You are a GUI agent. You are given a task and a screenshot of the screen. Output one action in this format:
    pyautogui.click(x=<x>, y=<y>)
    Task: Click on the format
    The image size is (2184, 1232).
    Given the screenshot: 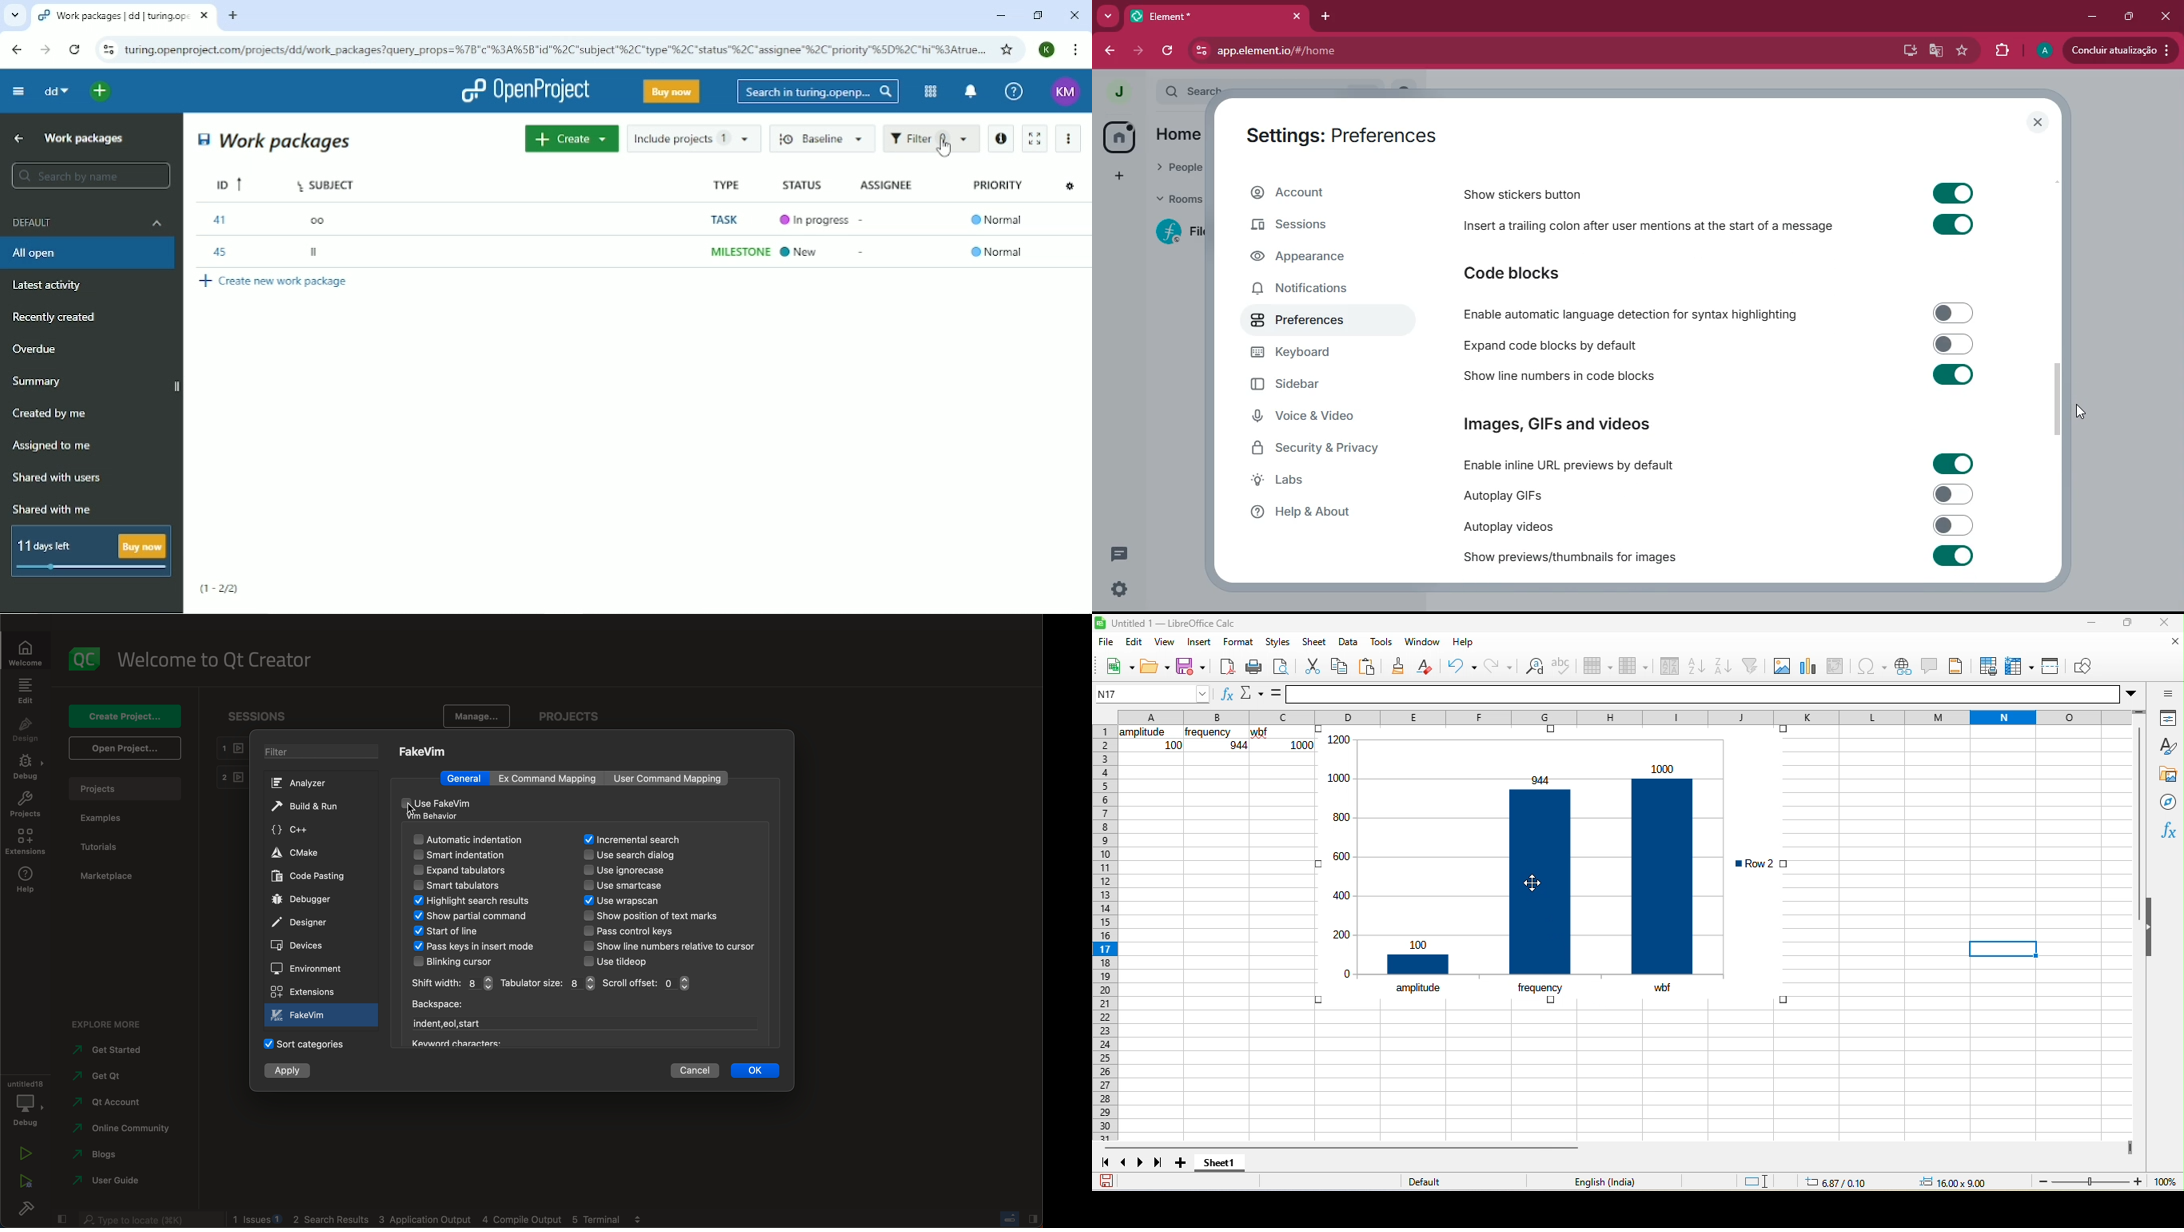 What is the action you would take?
    pyautogui.click(x=1238, y=642)
    